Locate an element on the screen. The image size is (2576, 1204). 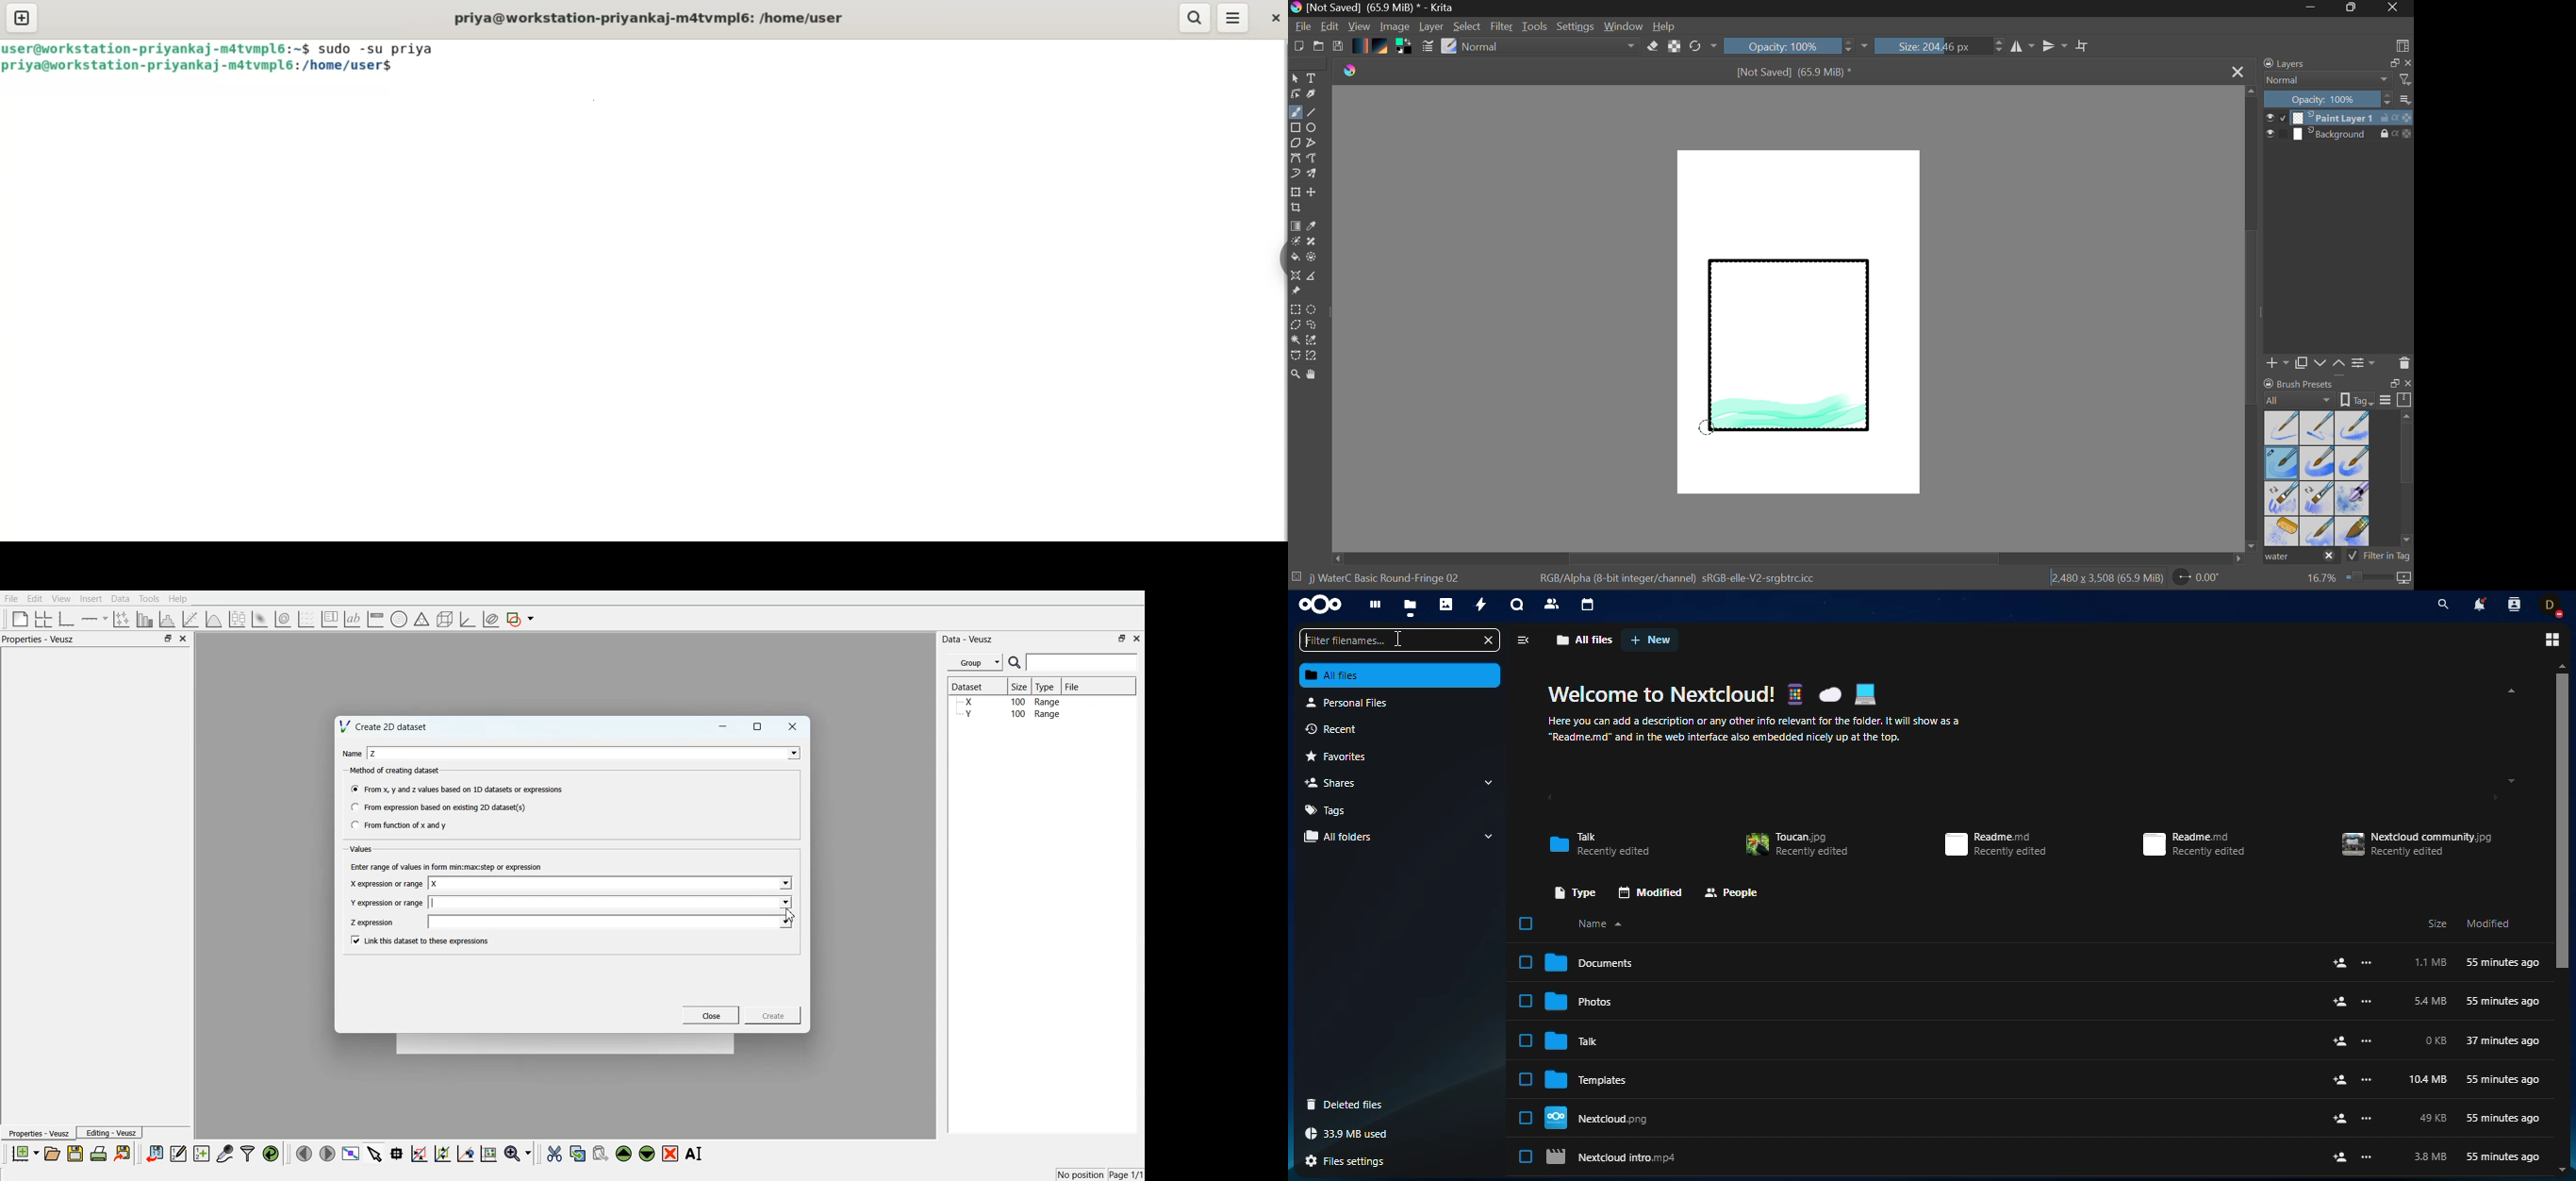
Save is located at coordinates (1337, 47).